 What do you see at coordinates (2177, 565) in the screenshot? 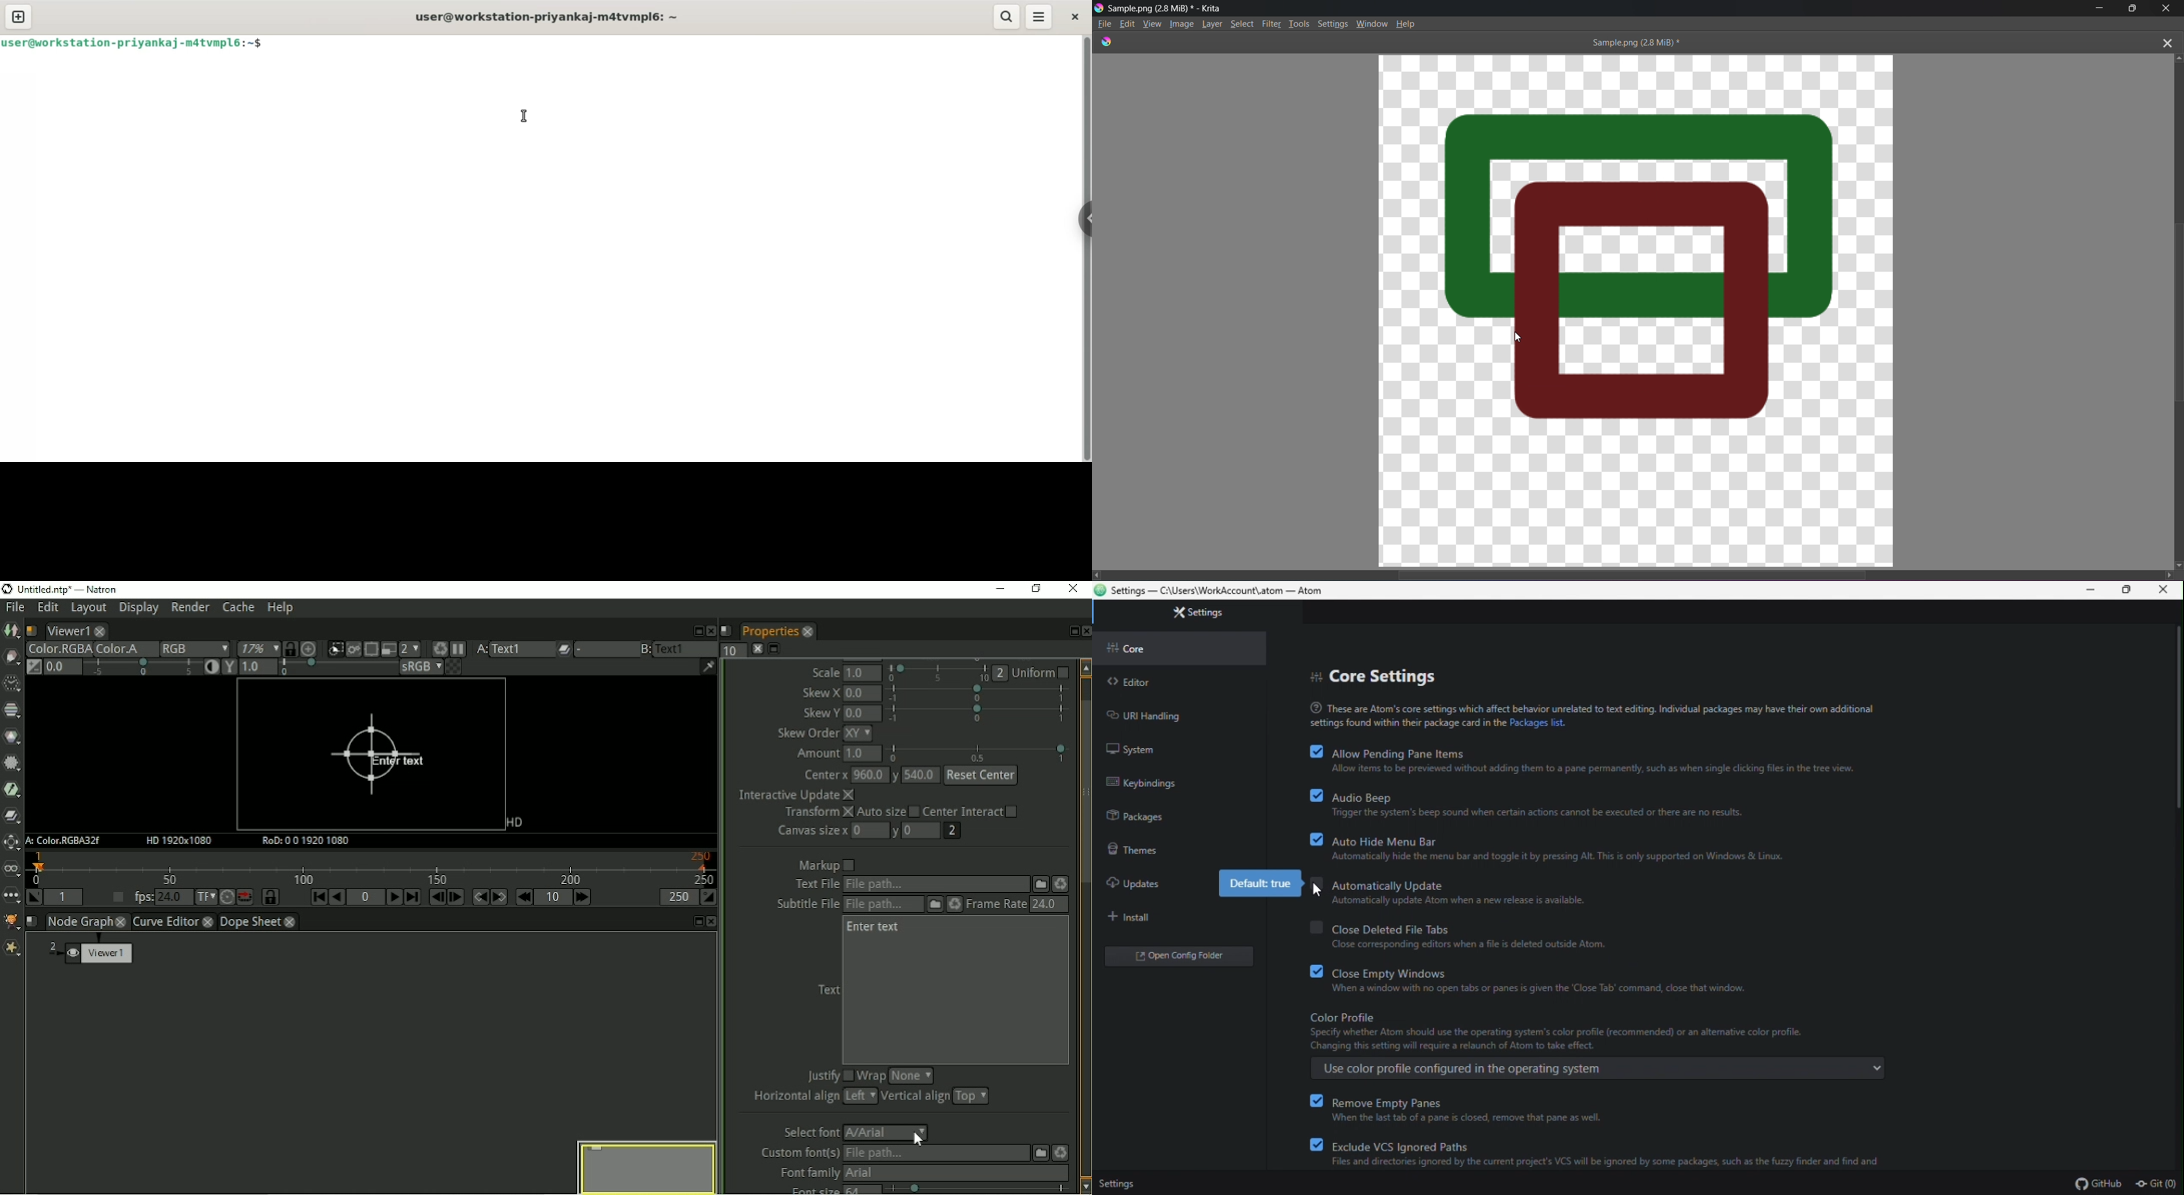
I see `Scroll Down` at bounding box center [2177, 565].